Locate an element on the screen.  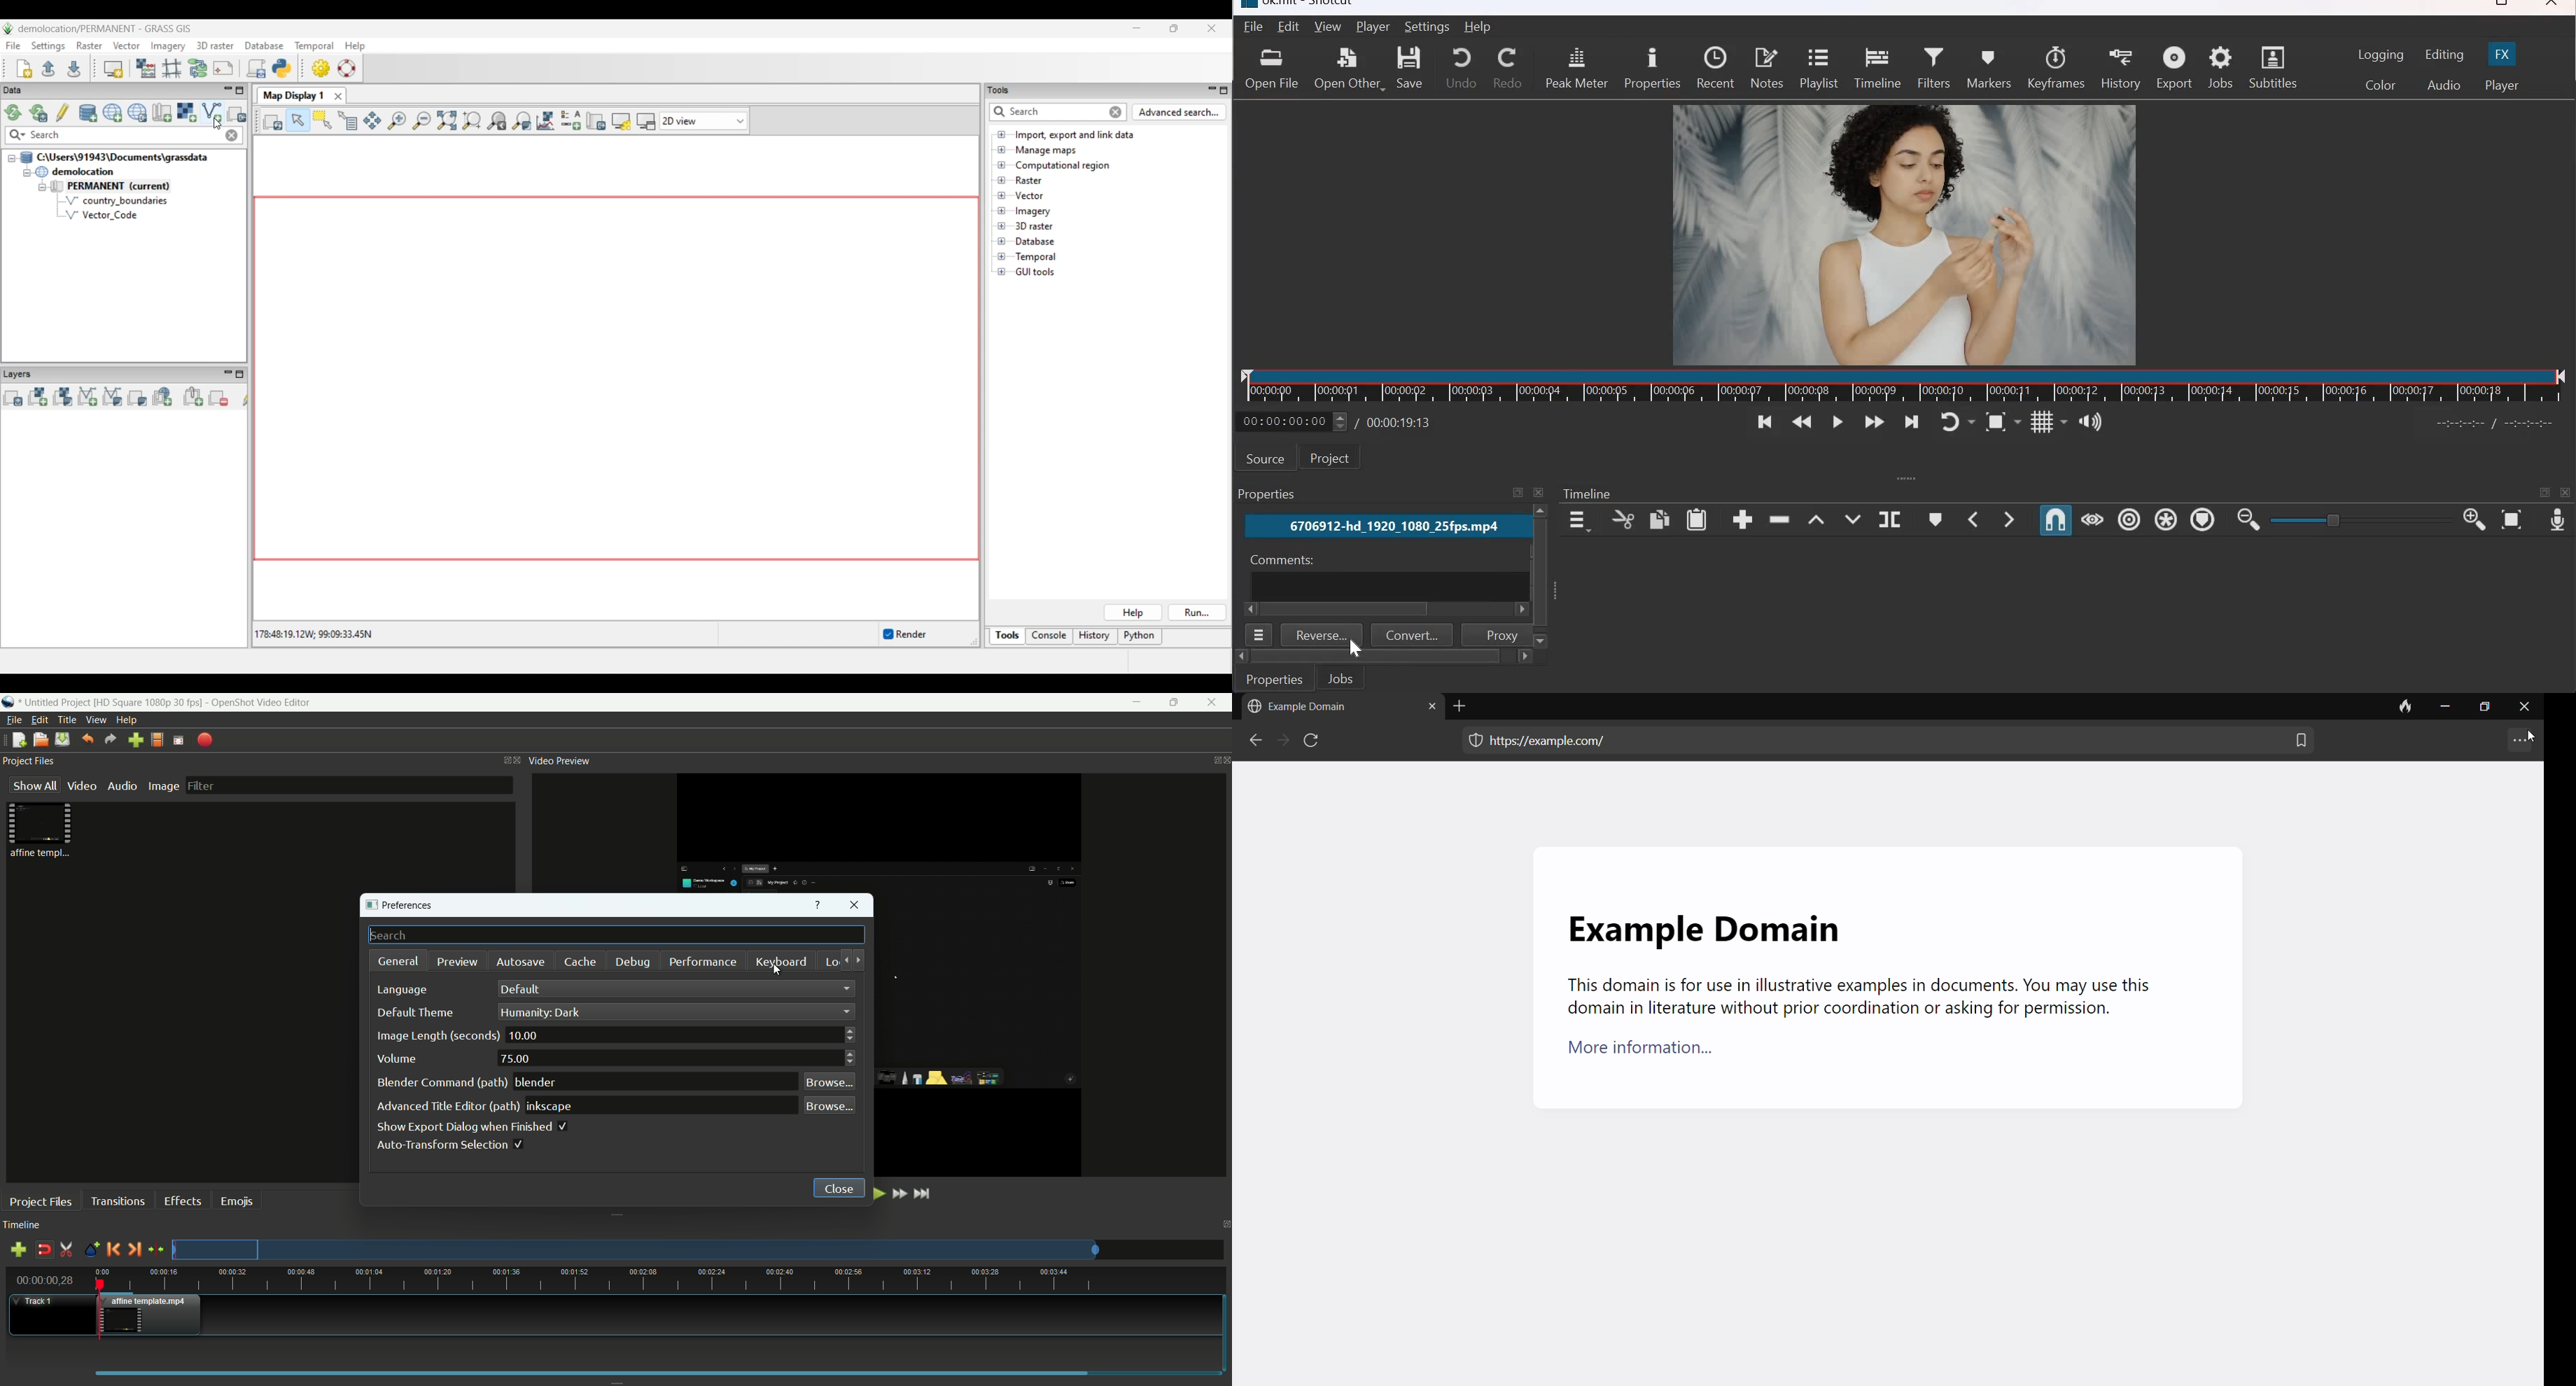
close app is located at coordinates (1214, 703).